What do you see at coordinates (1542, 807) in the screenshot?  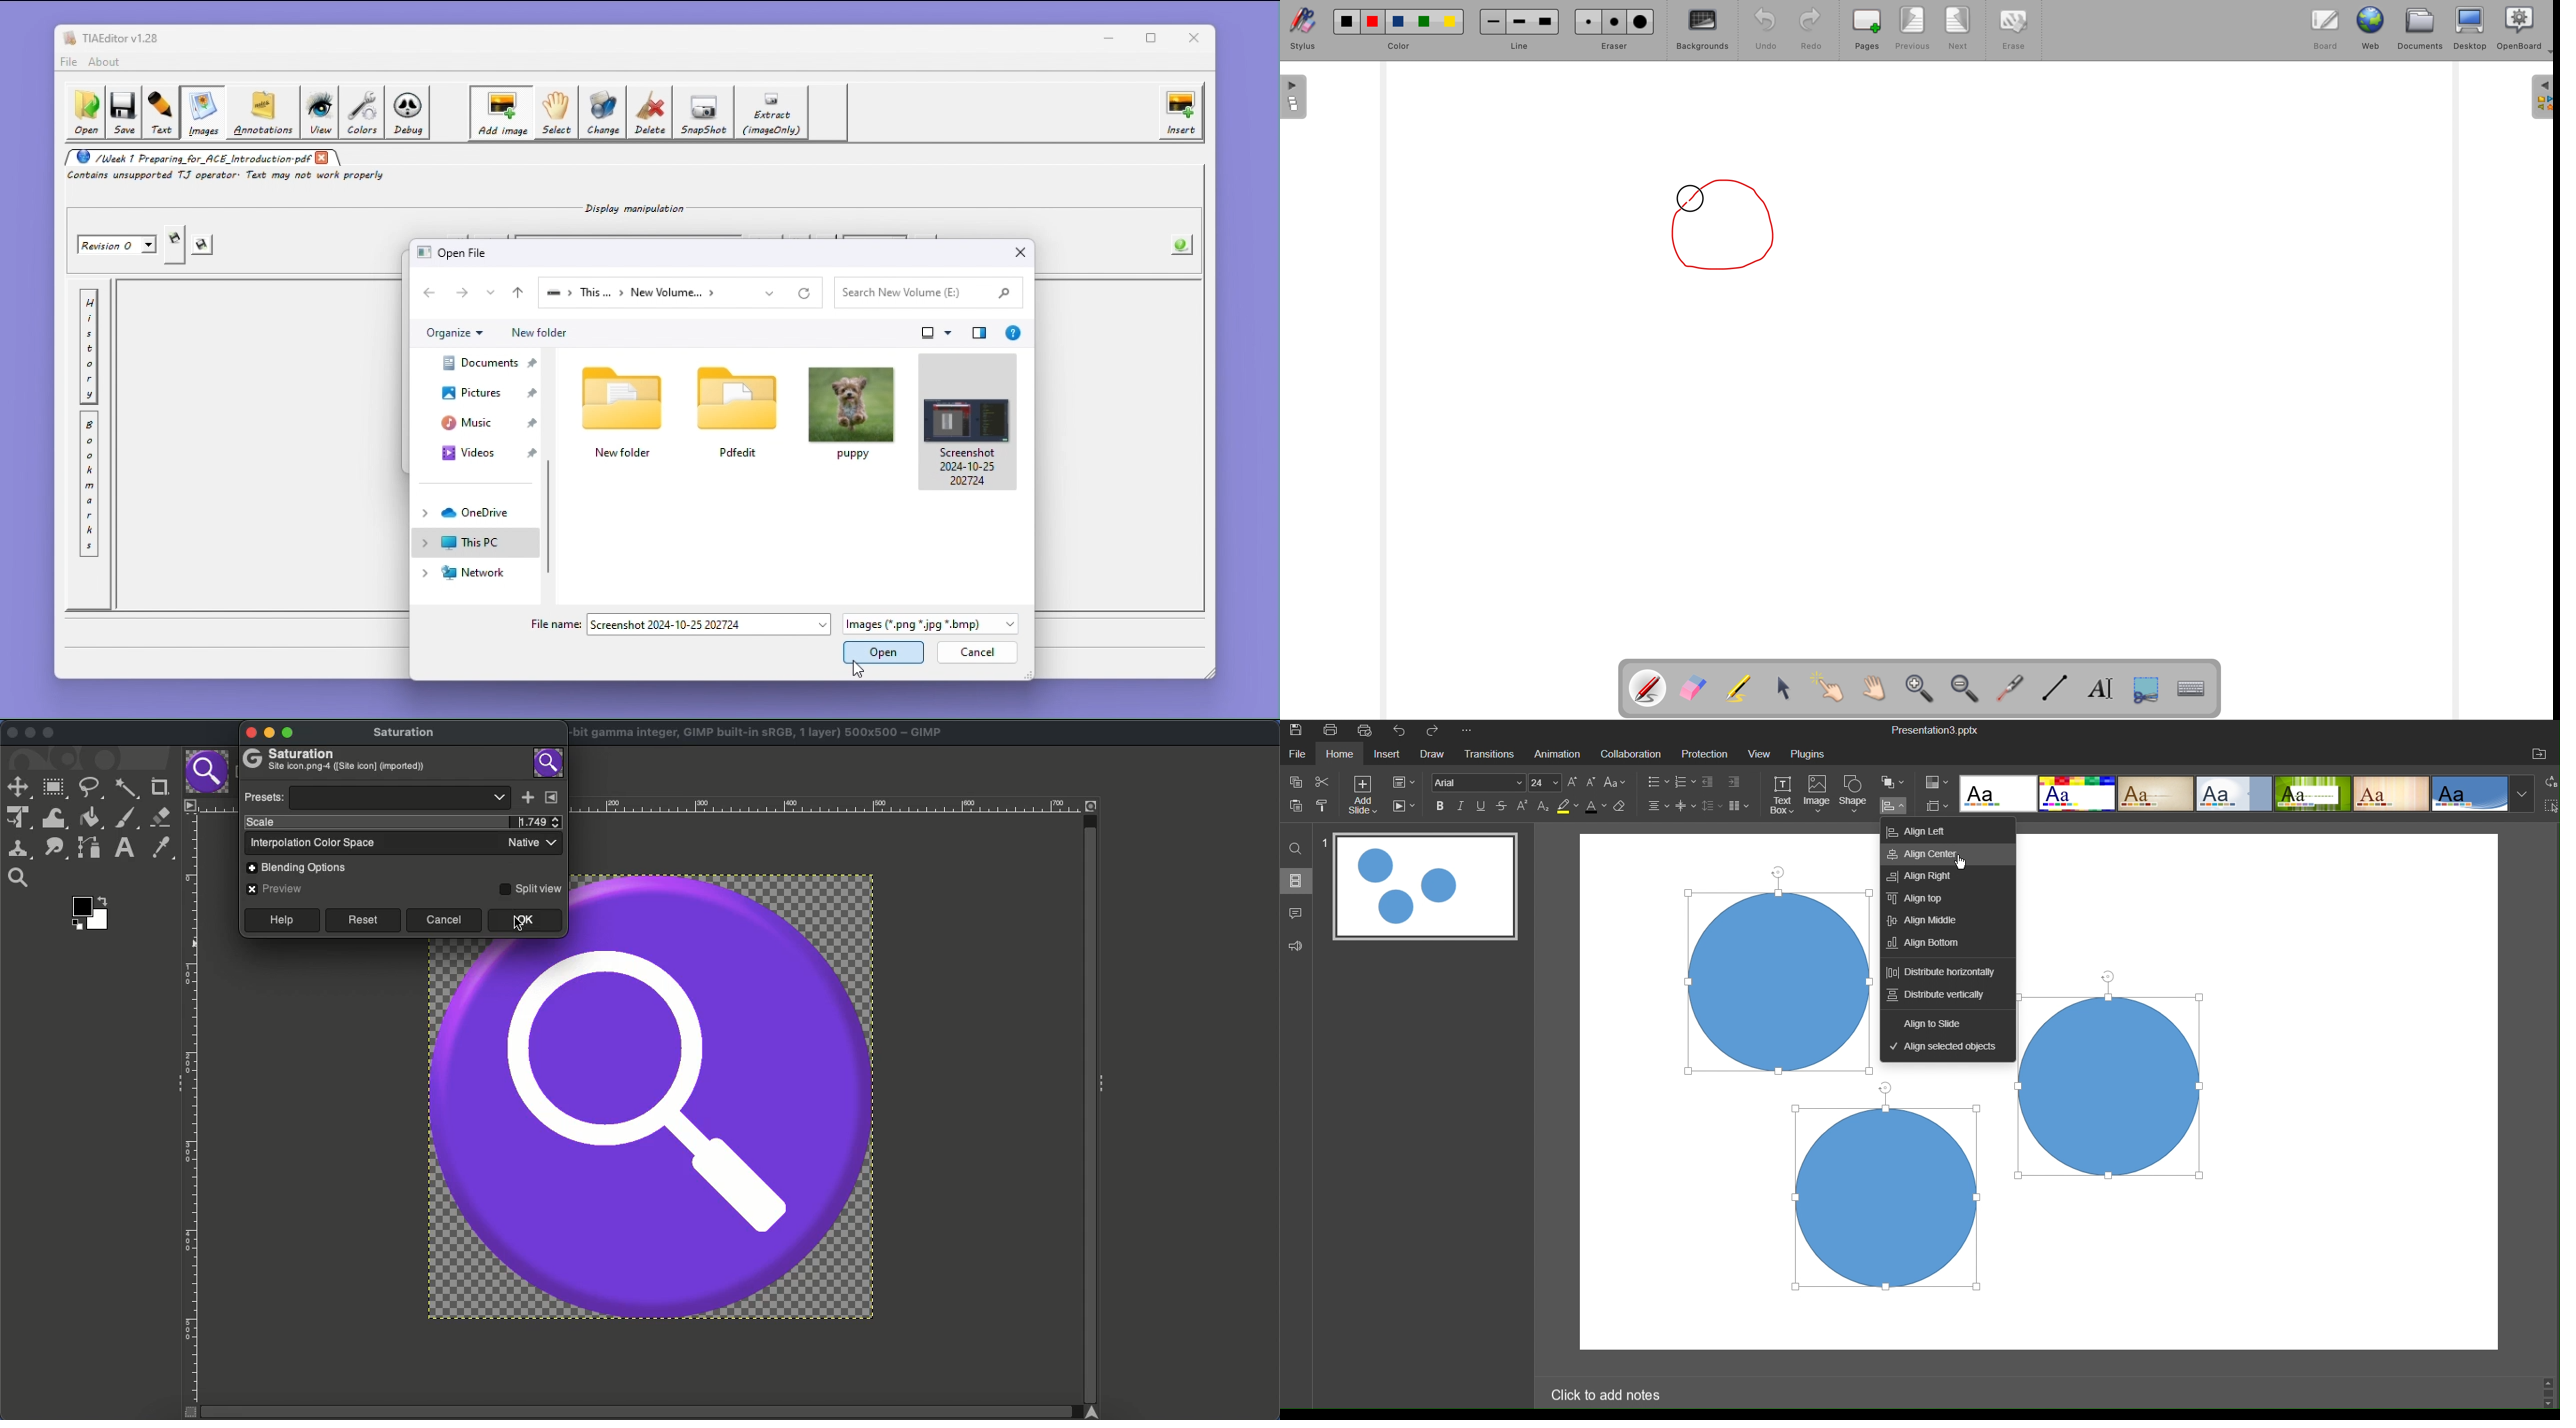 I see `Subscript` at bounding box center [1542, 807].